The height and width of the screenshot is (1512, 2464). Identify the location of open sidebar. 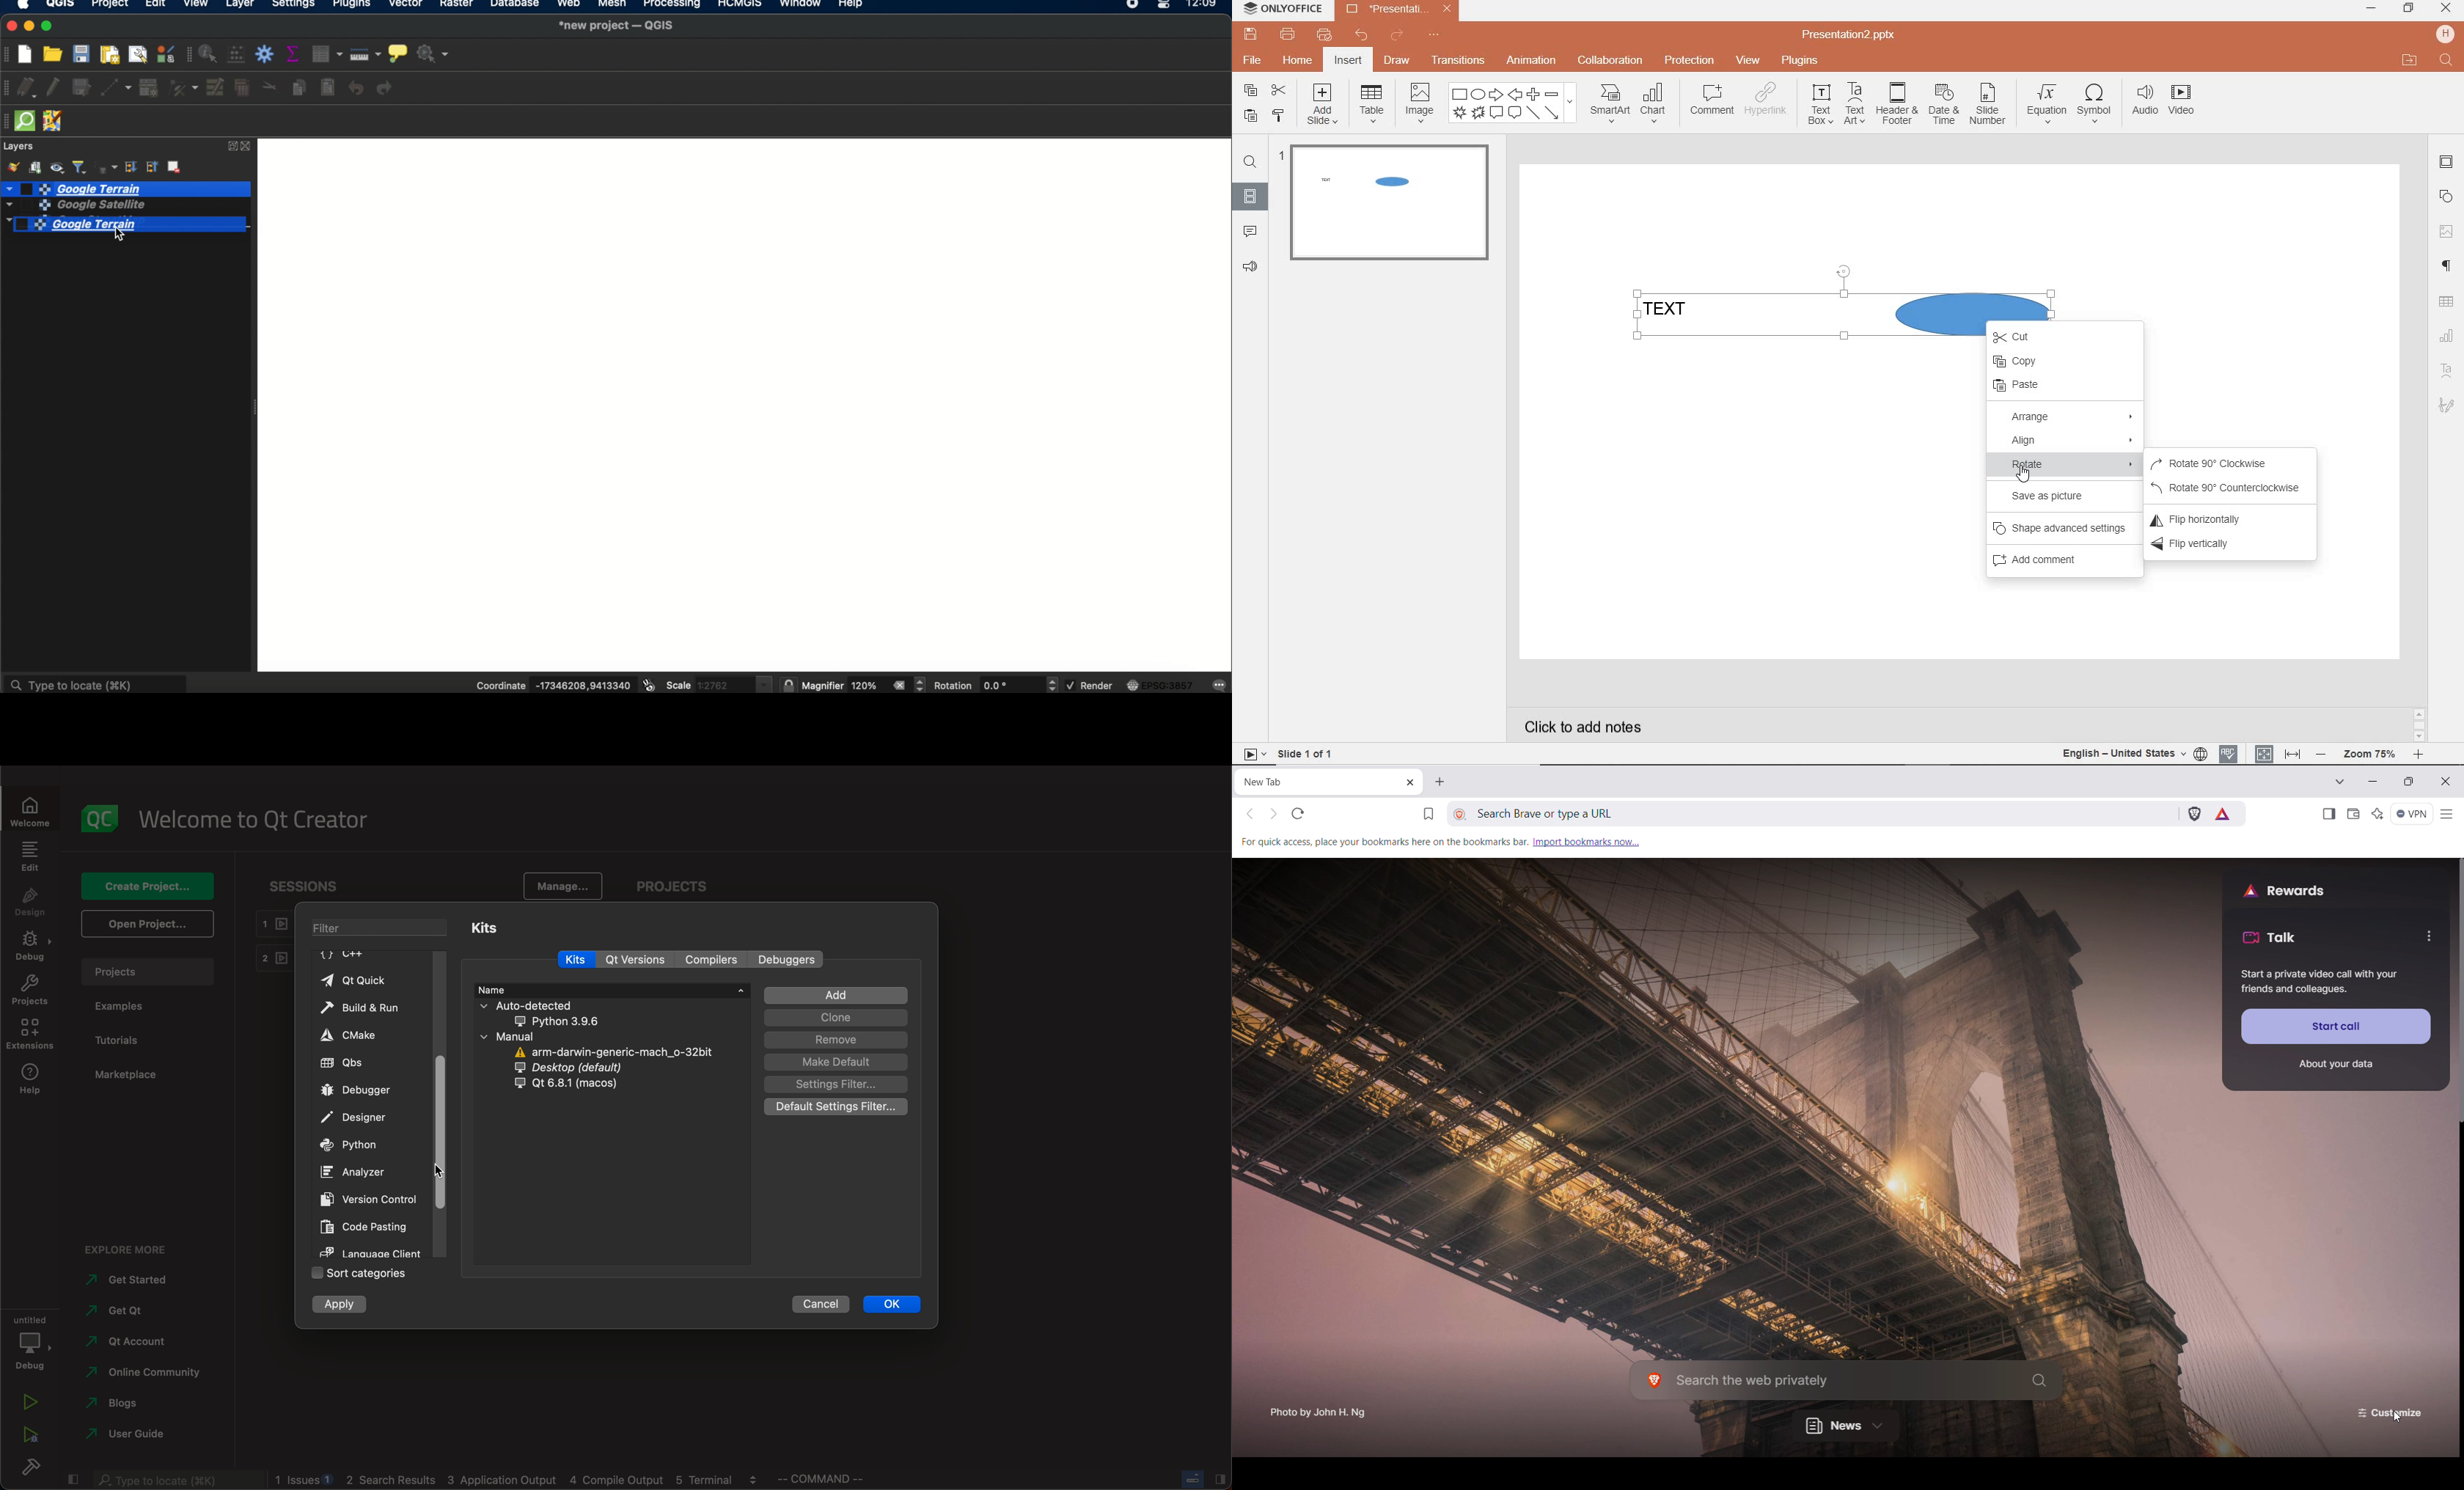
(2328, 814).